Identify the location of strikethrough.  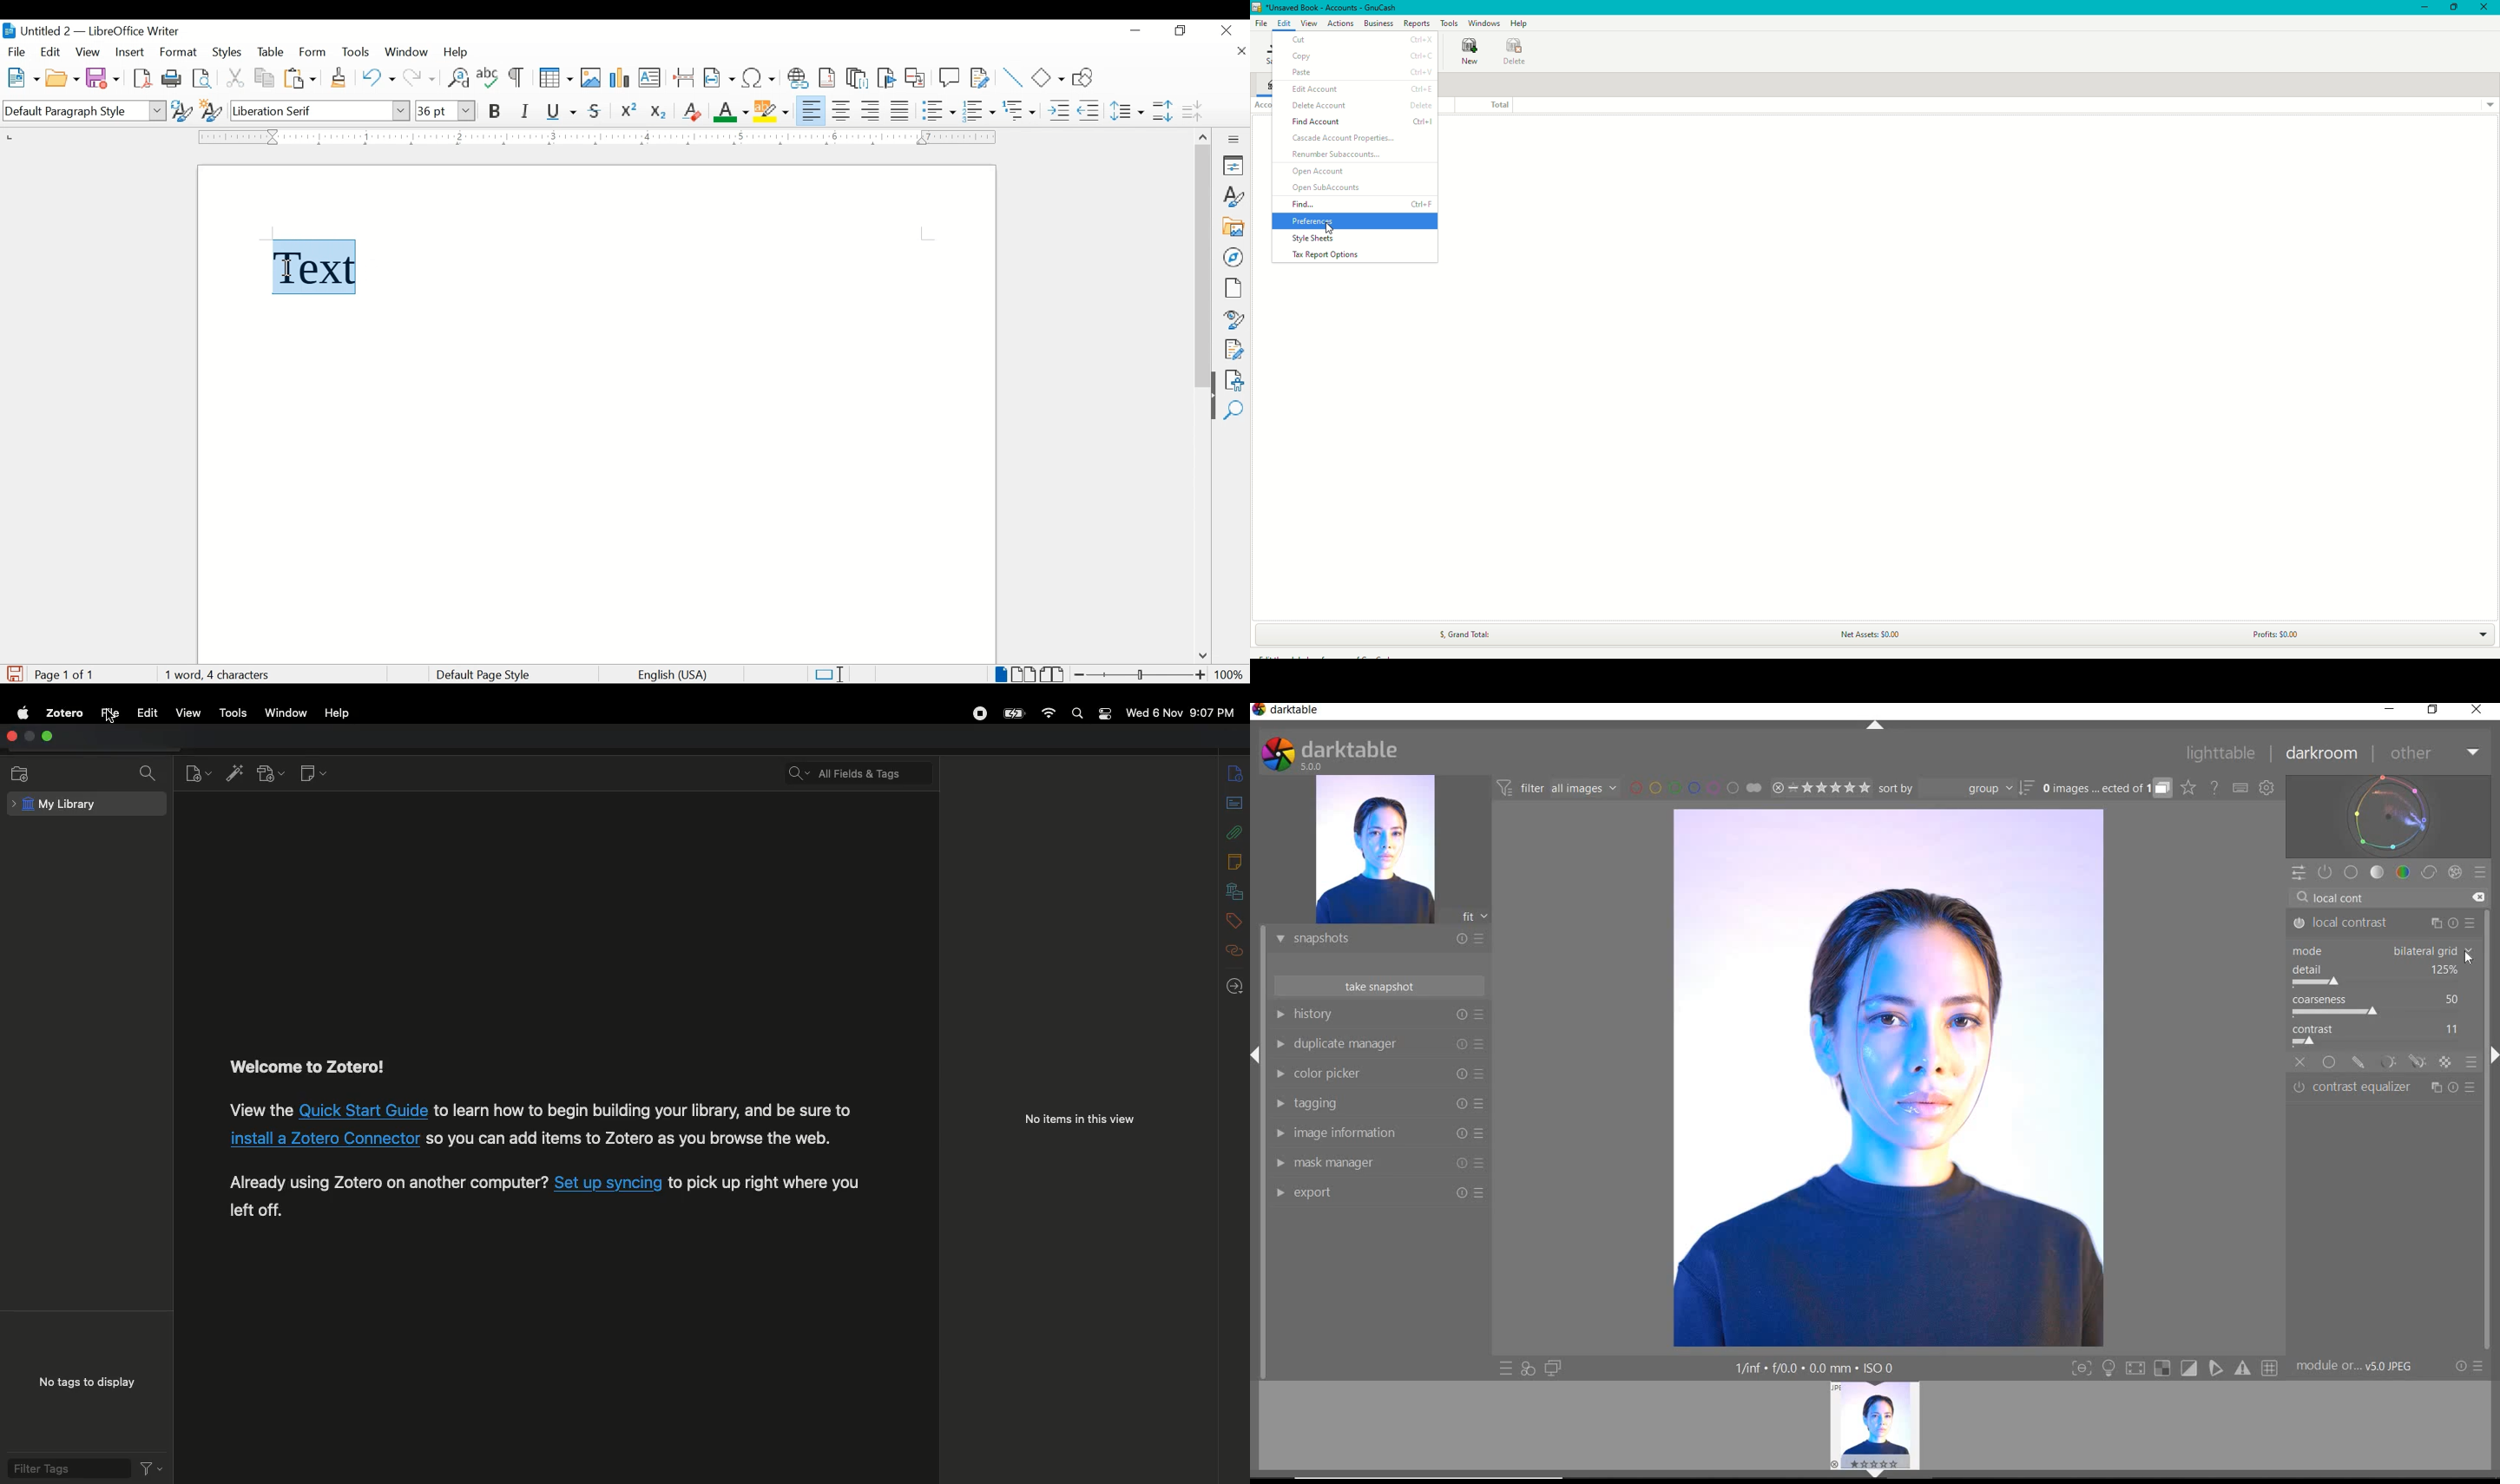
(595, 111).